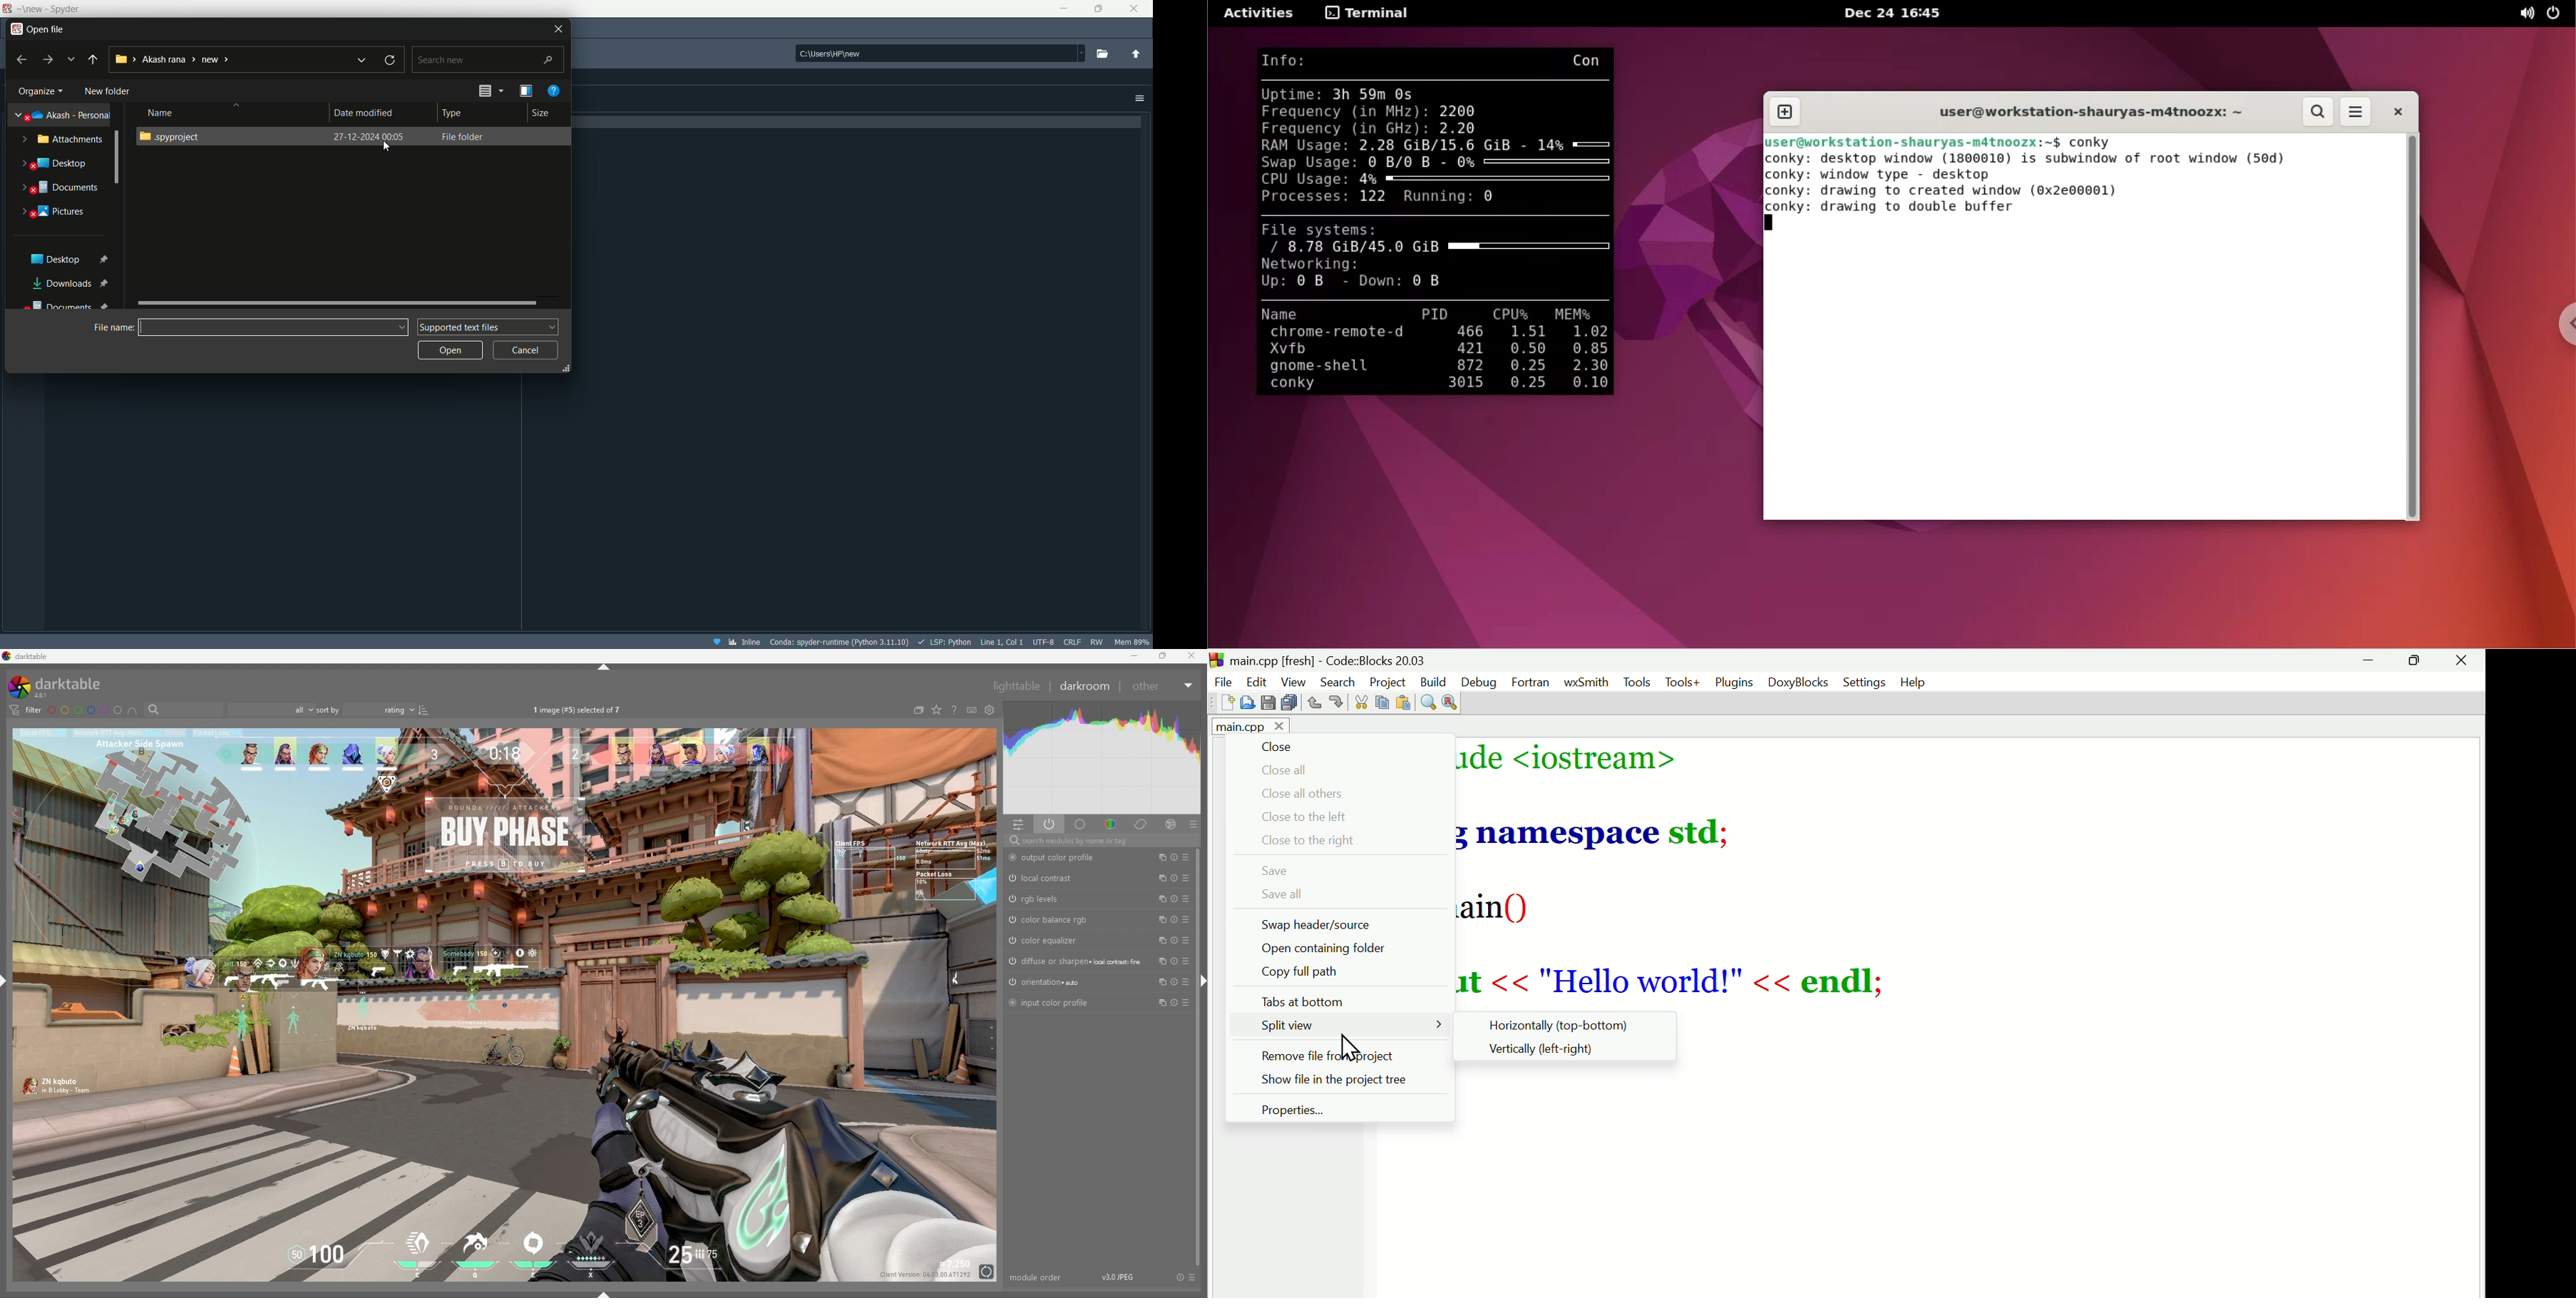 This screenshot has height=1316, width=2576. I want to click on back, so click(93, 60).